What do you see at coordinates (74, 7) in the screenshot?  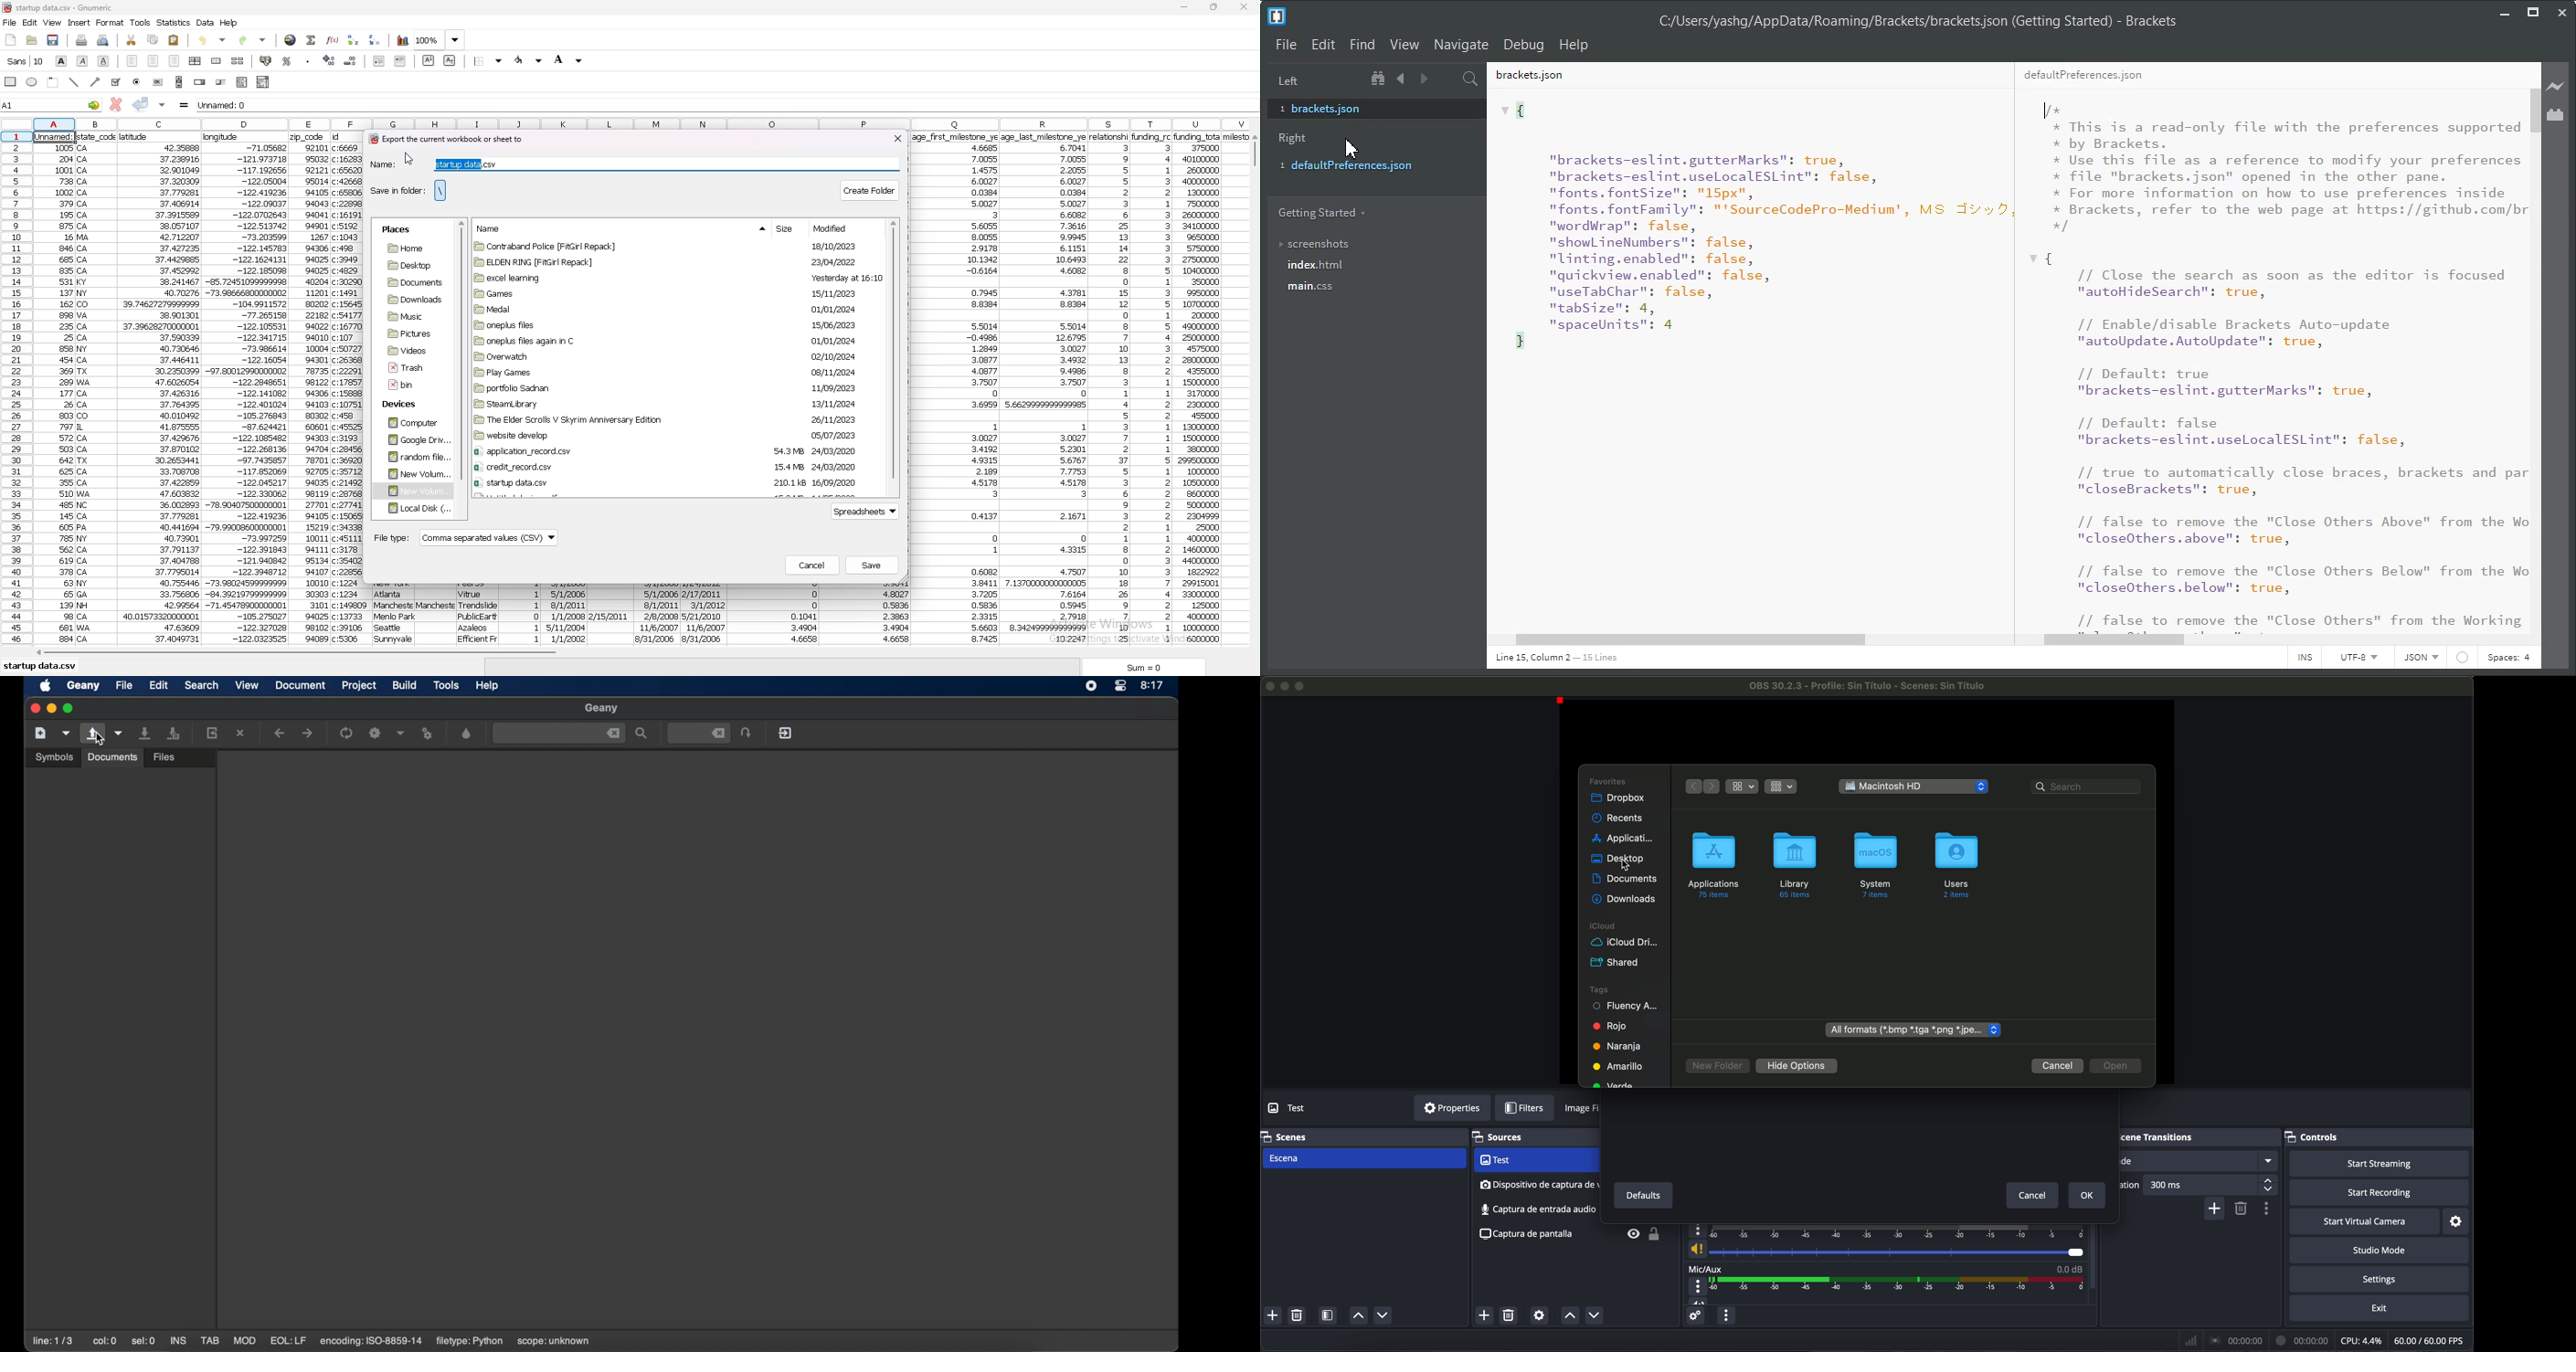 I see `file name` at bounding box center [74, 7].